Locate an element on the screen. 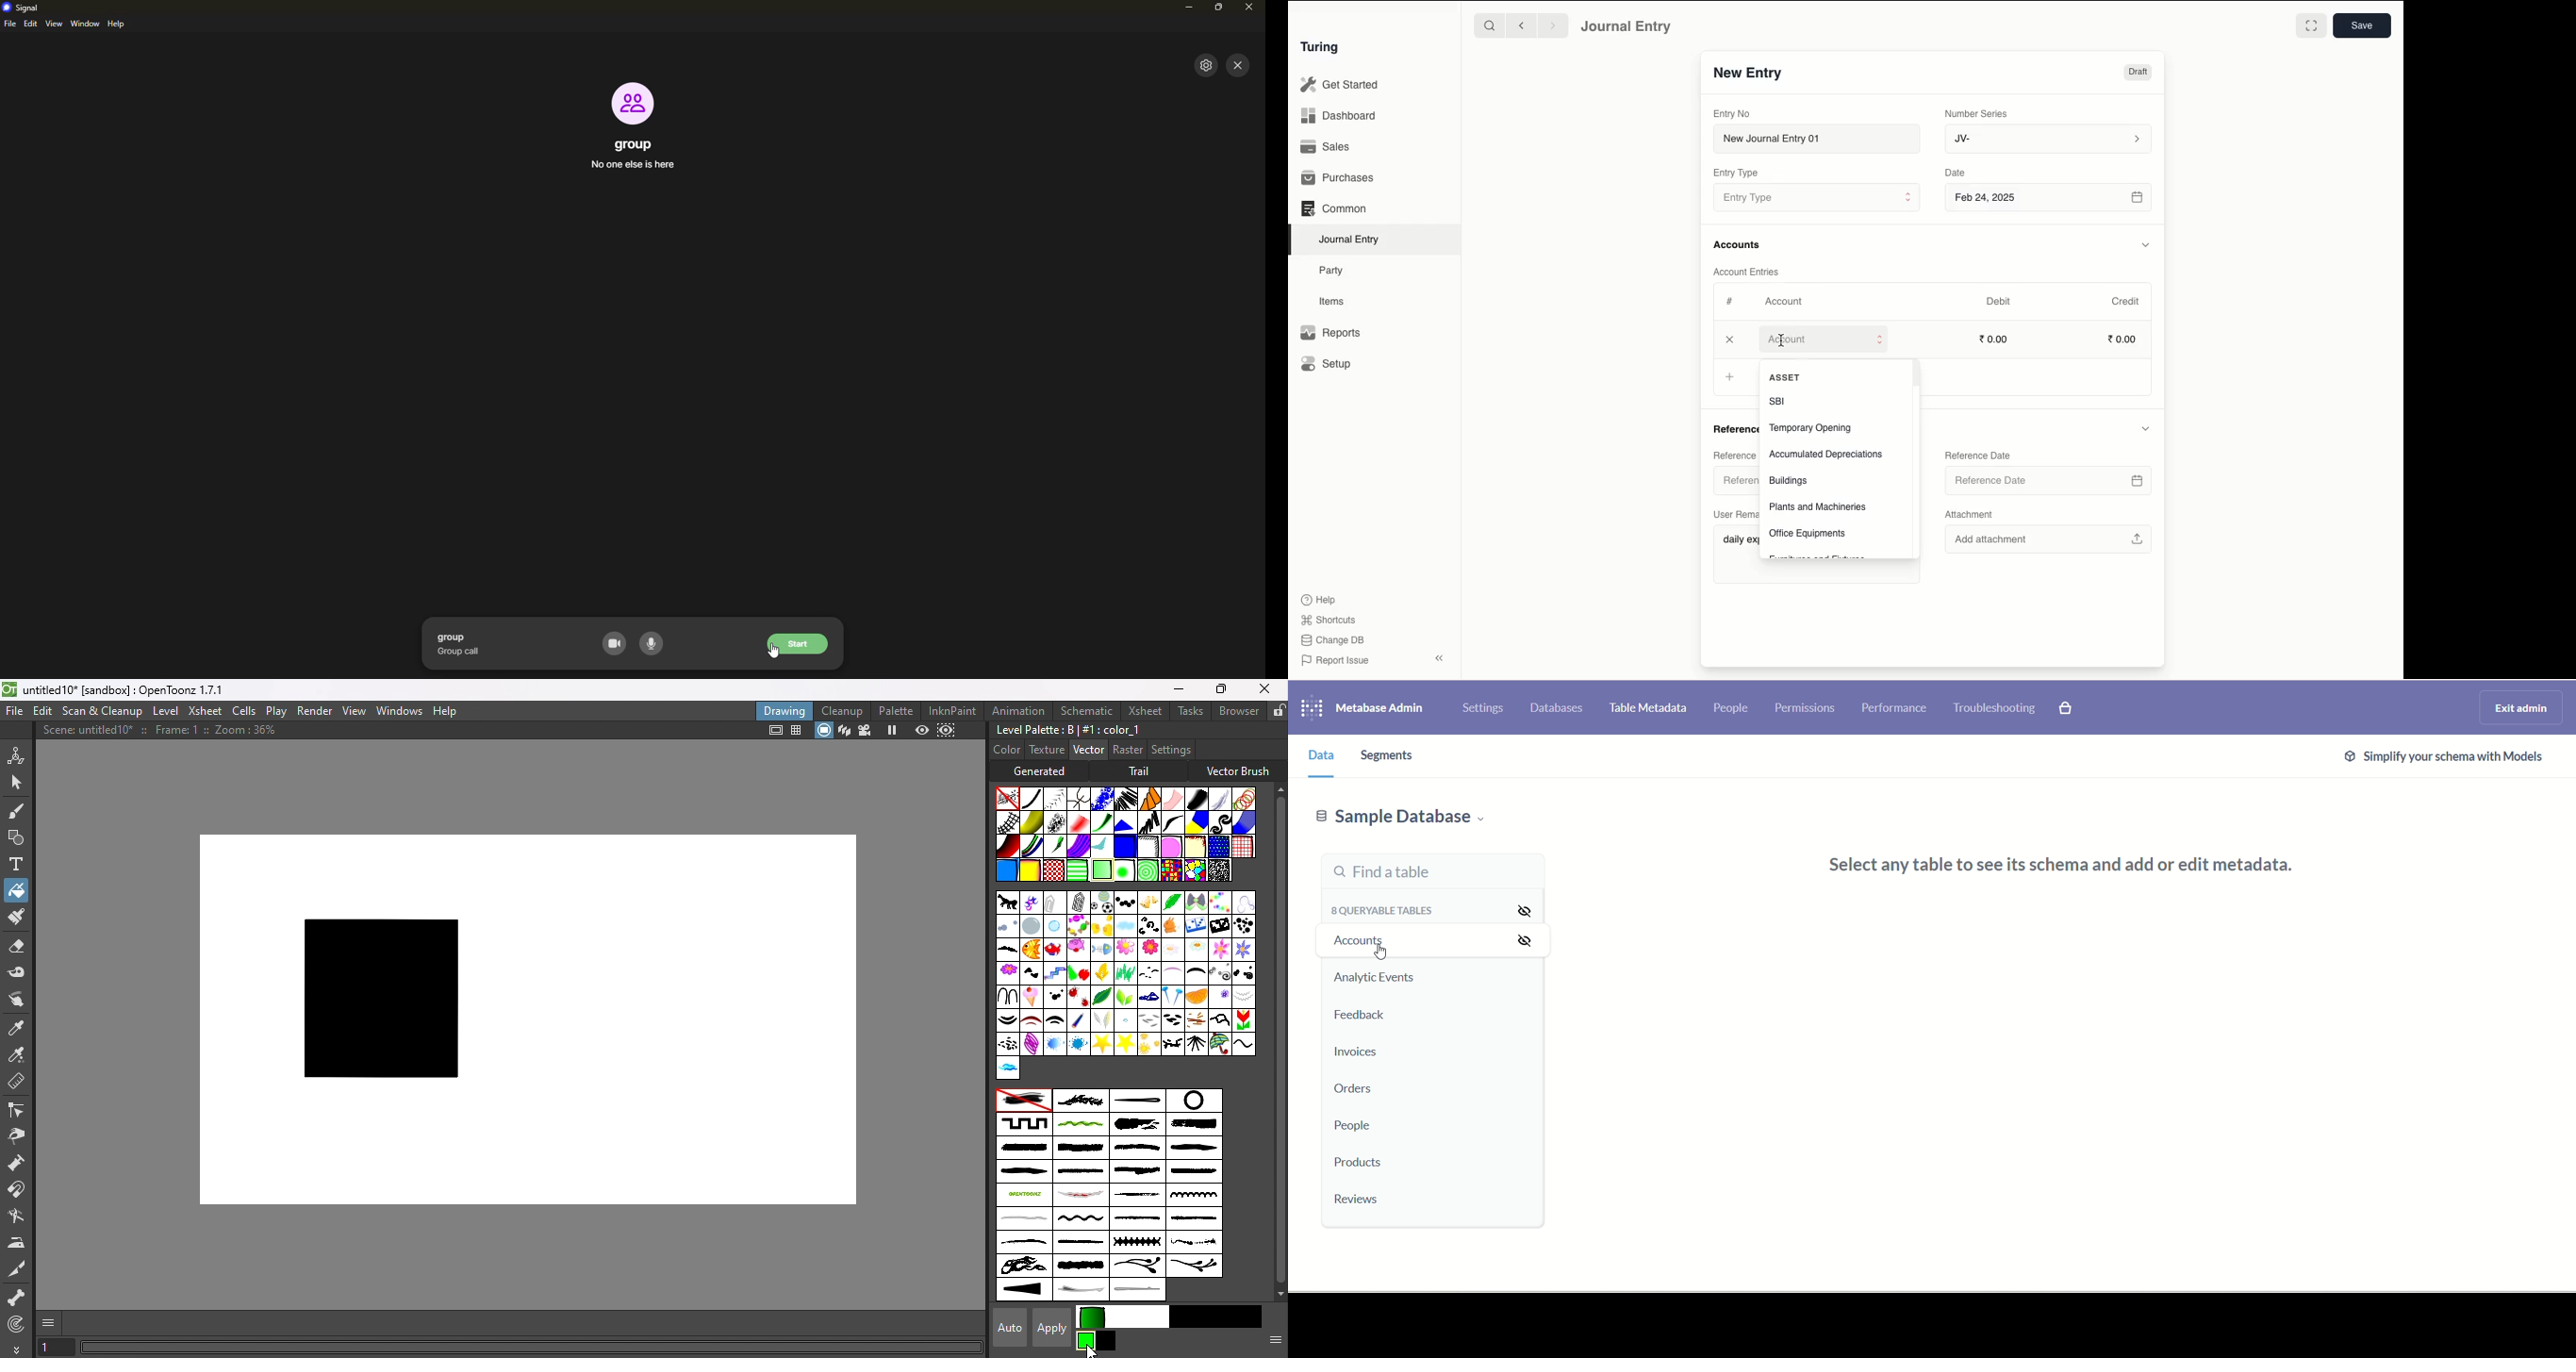  Browser is located at coordinates (1238, 710).